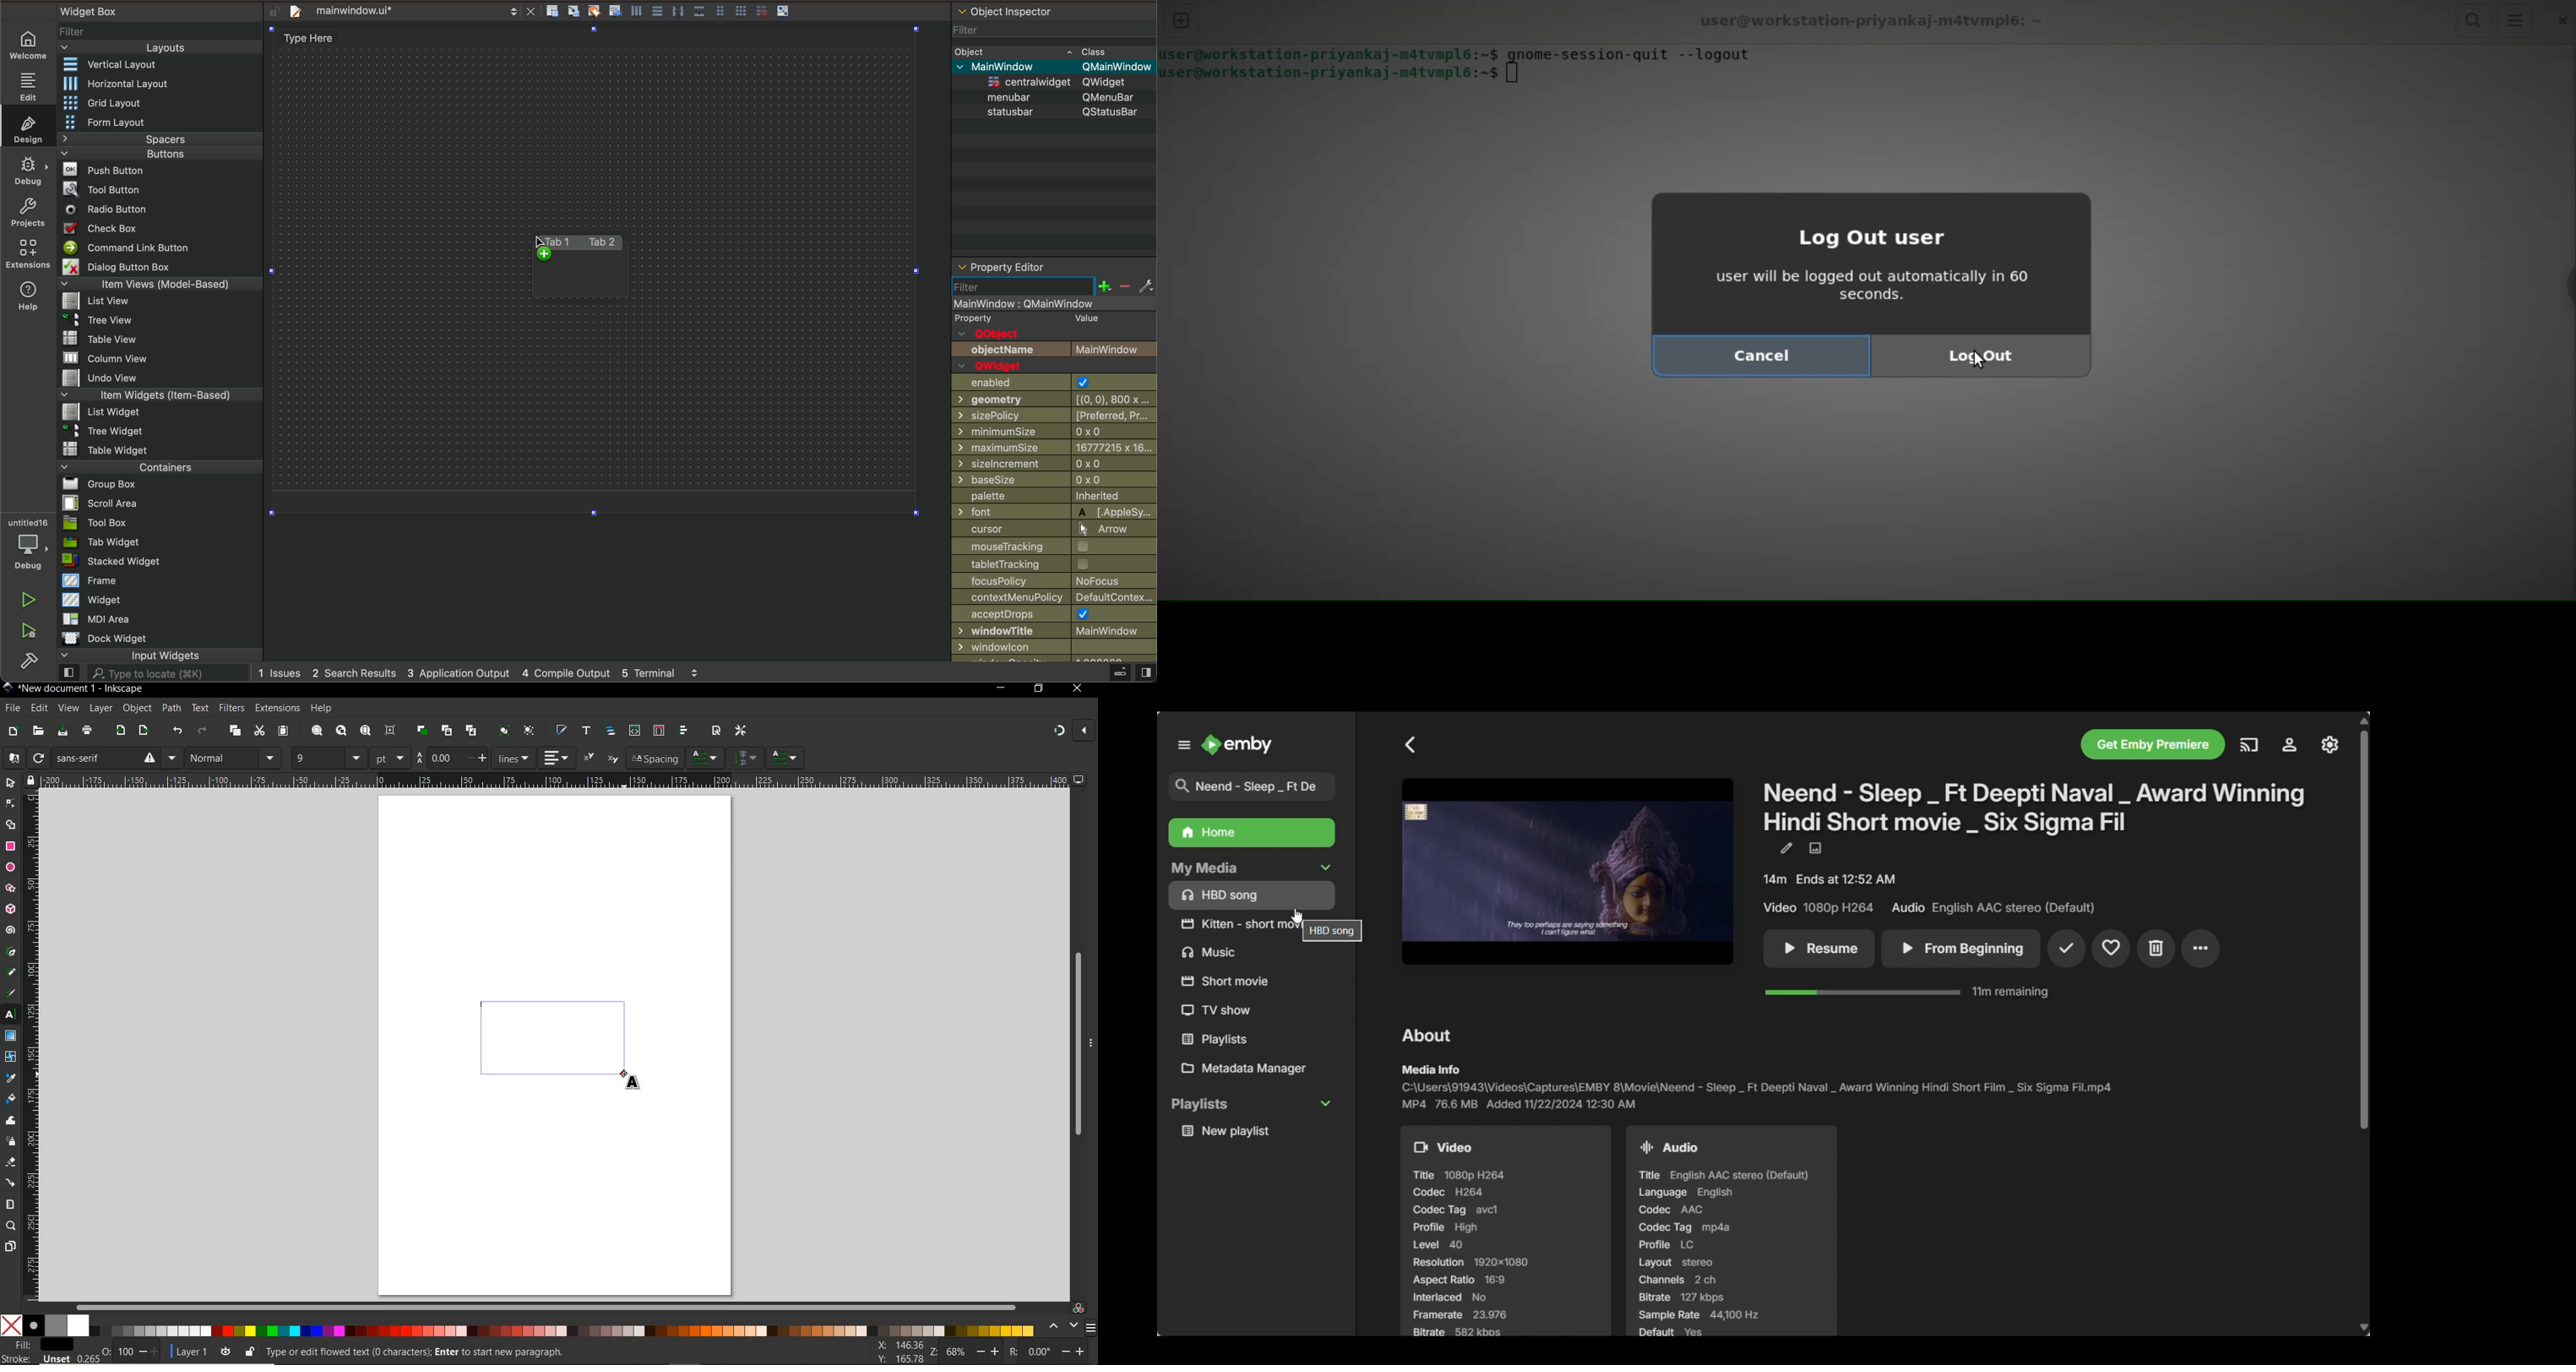 This screenshot has width=2576, height=1372. I want to click on lock or unlock, so click(249, 1351).